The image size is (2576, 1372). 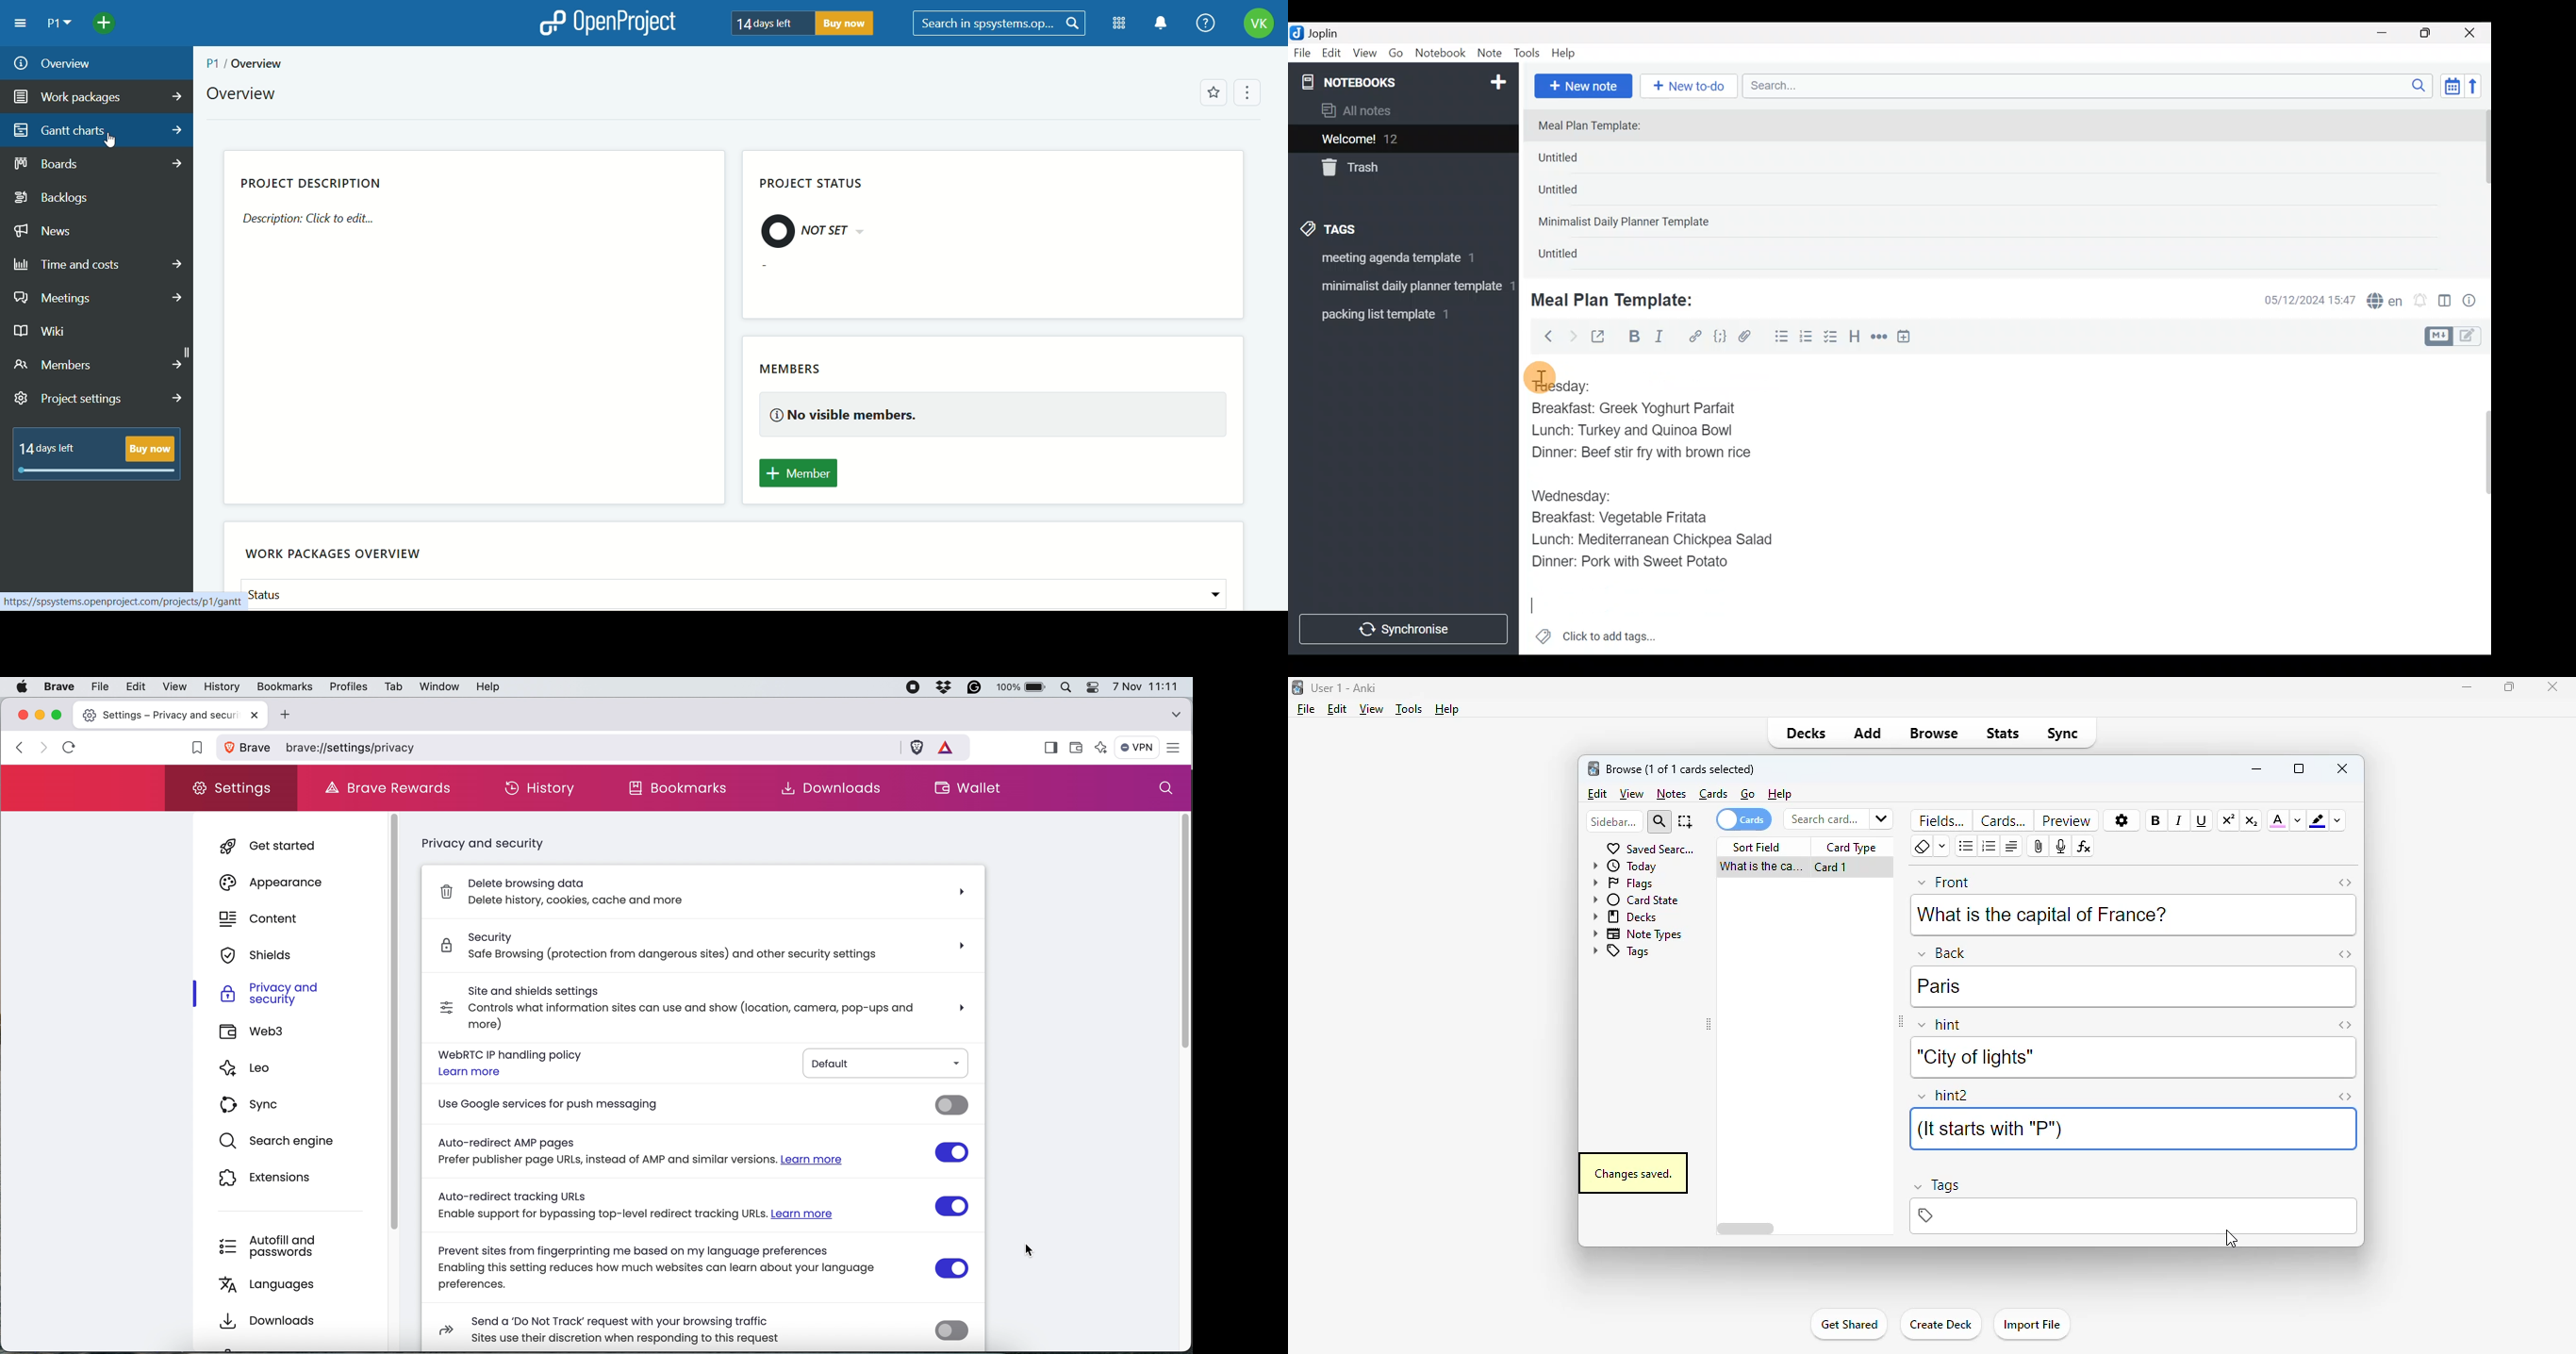 I want to click on edit, so click(x=1337, y=709).